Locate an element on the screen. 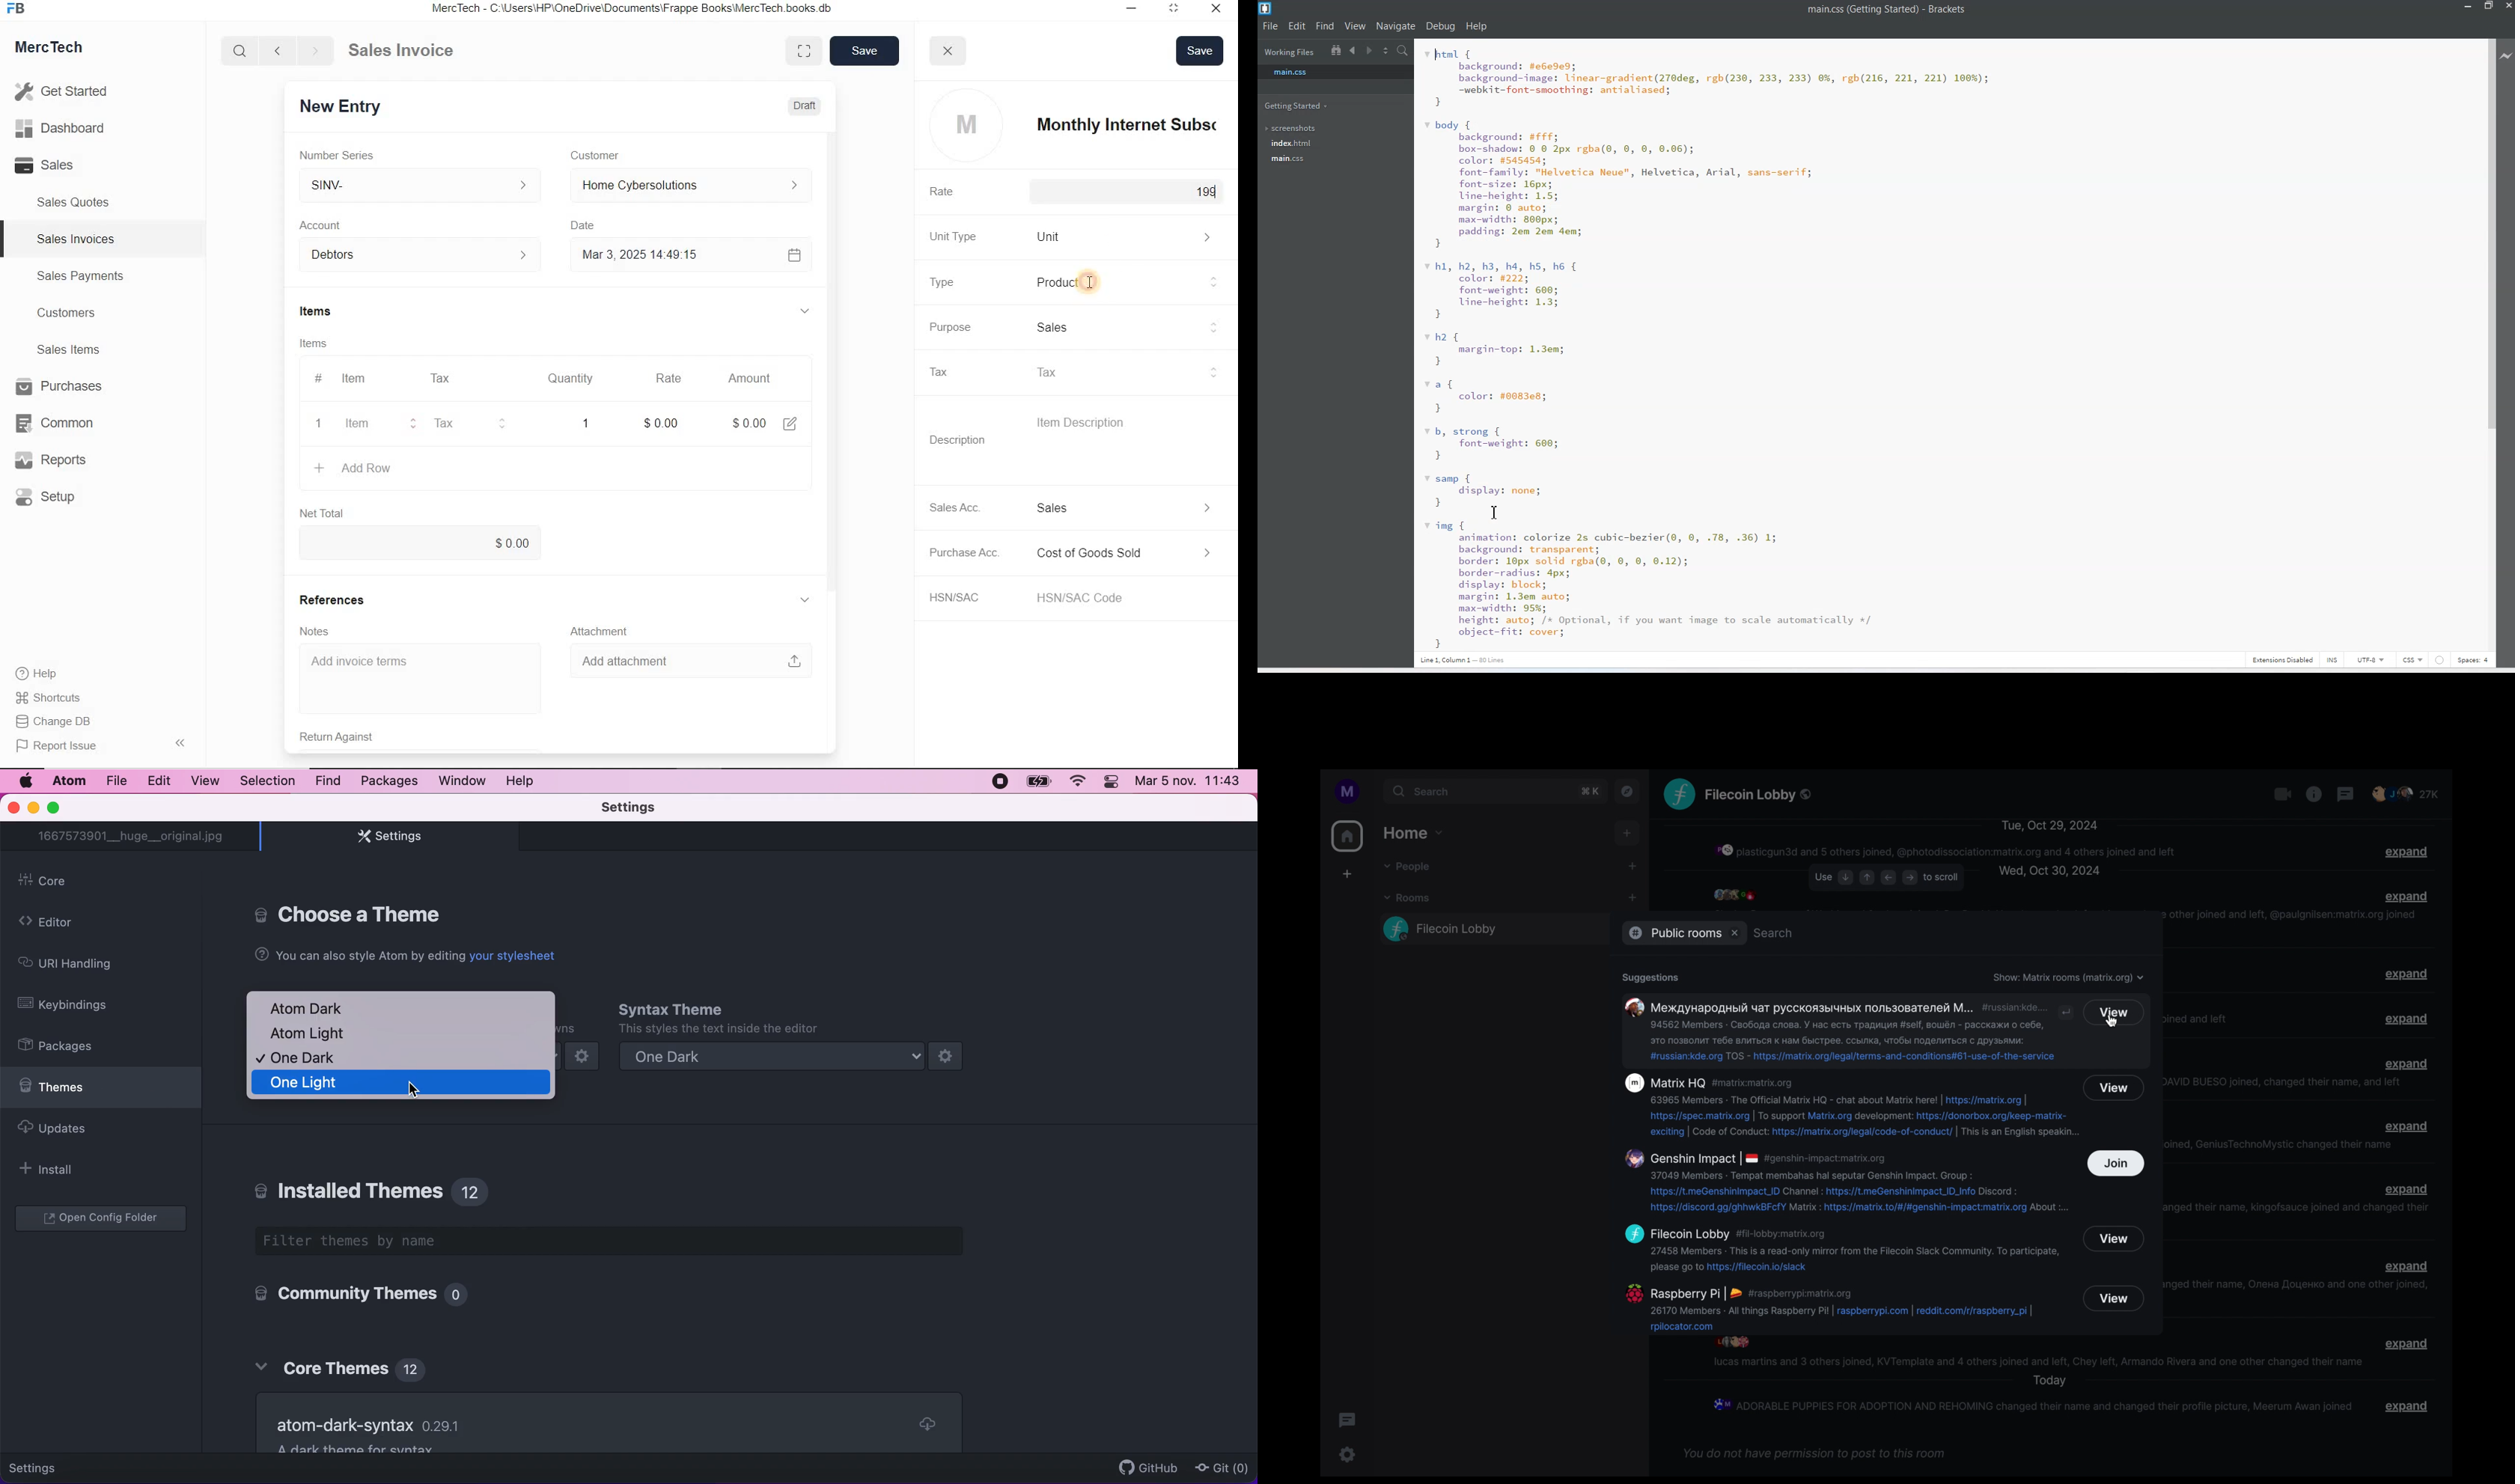 The image size is (2520, 1484). Vertical Scroll Bar is located at coordinates (2491, 344).